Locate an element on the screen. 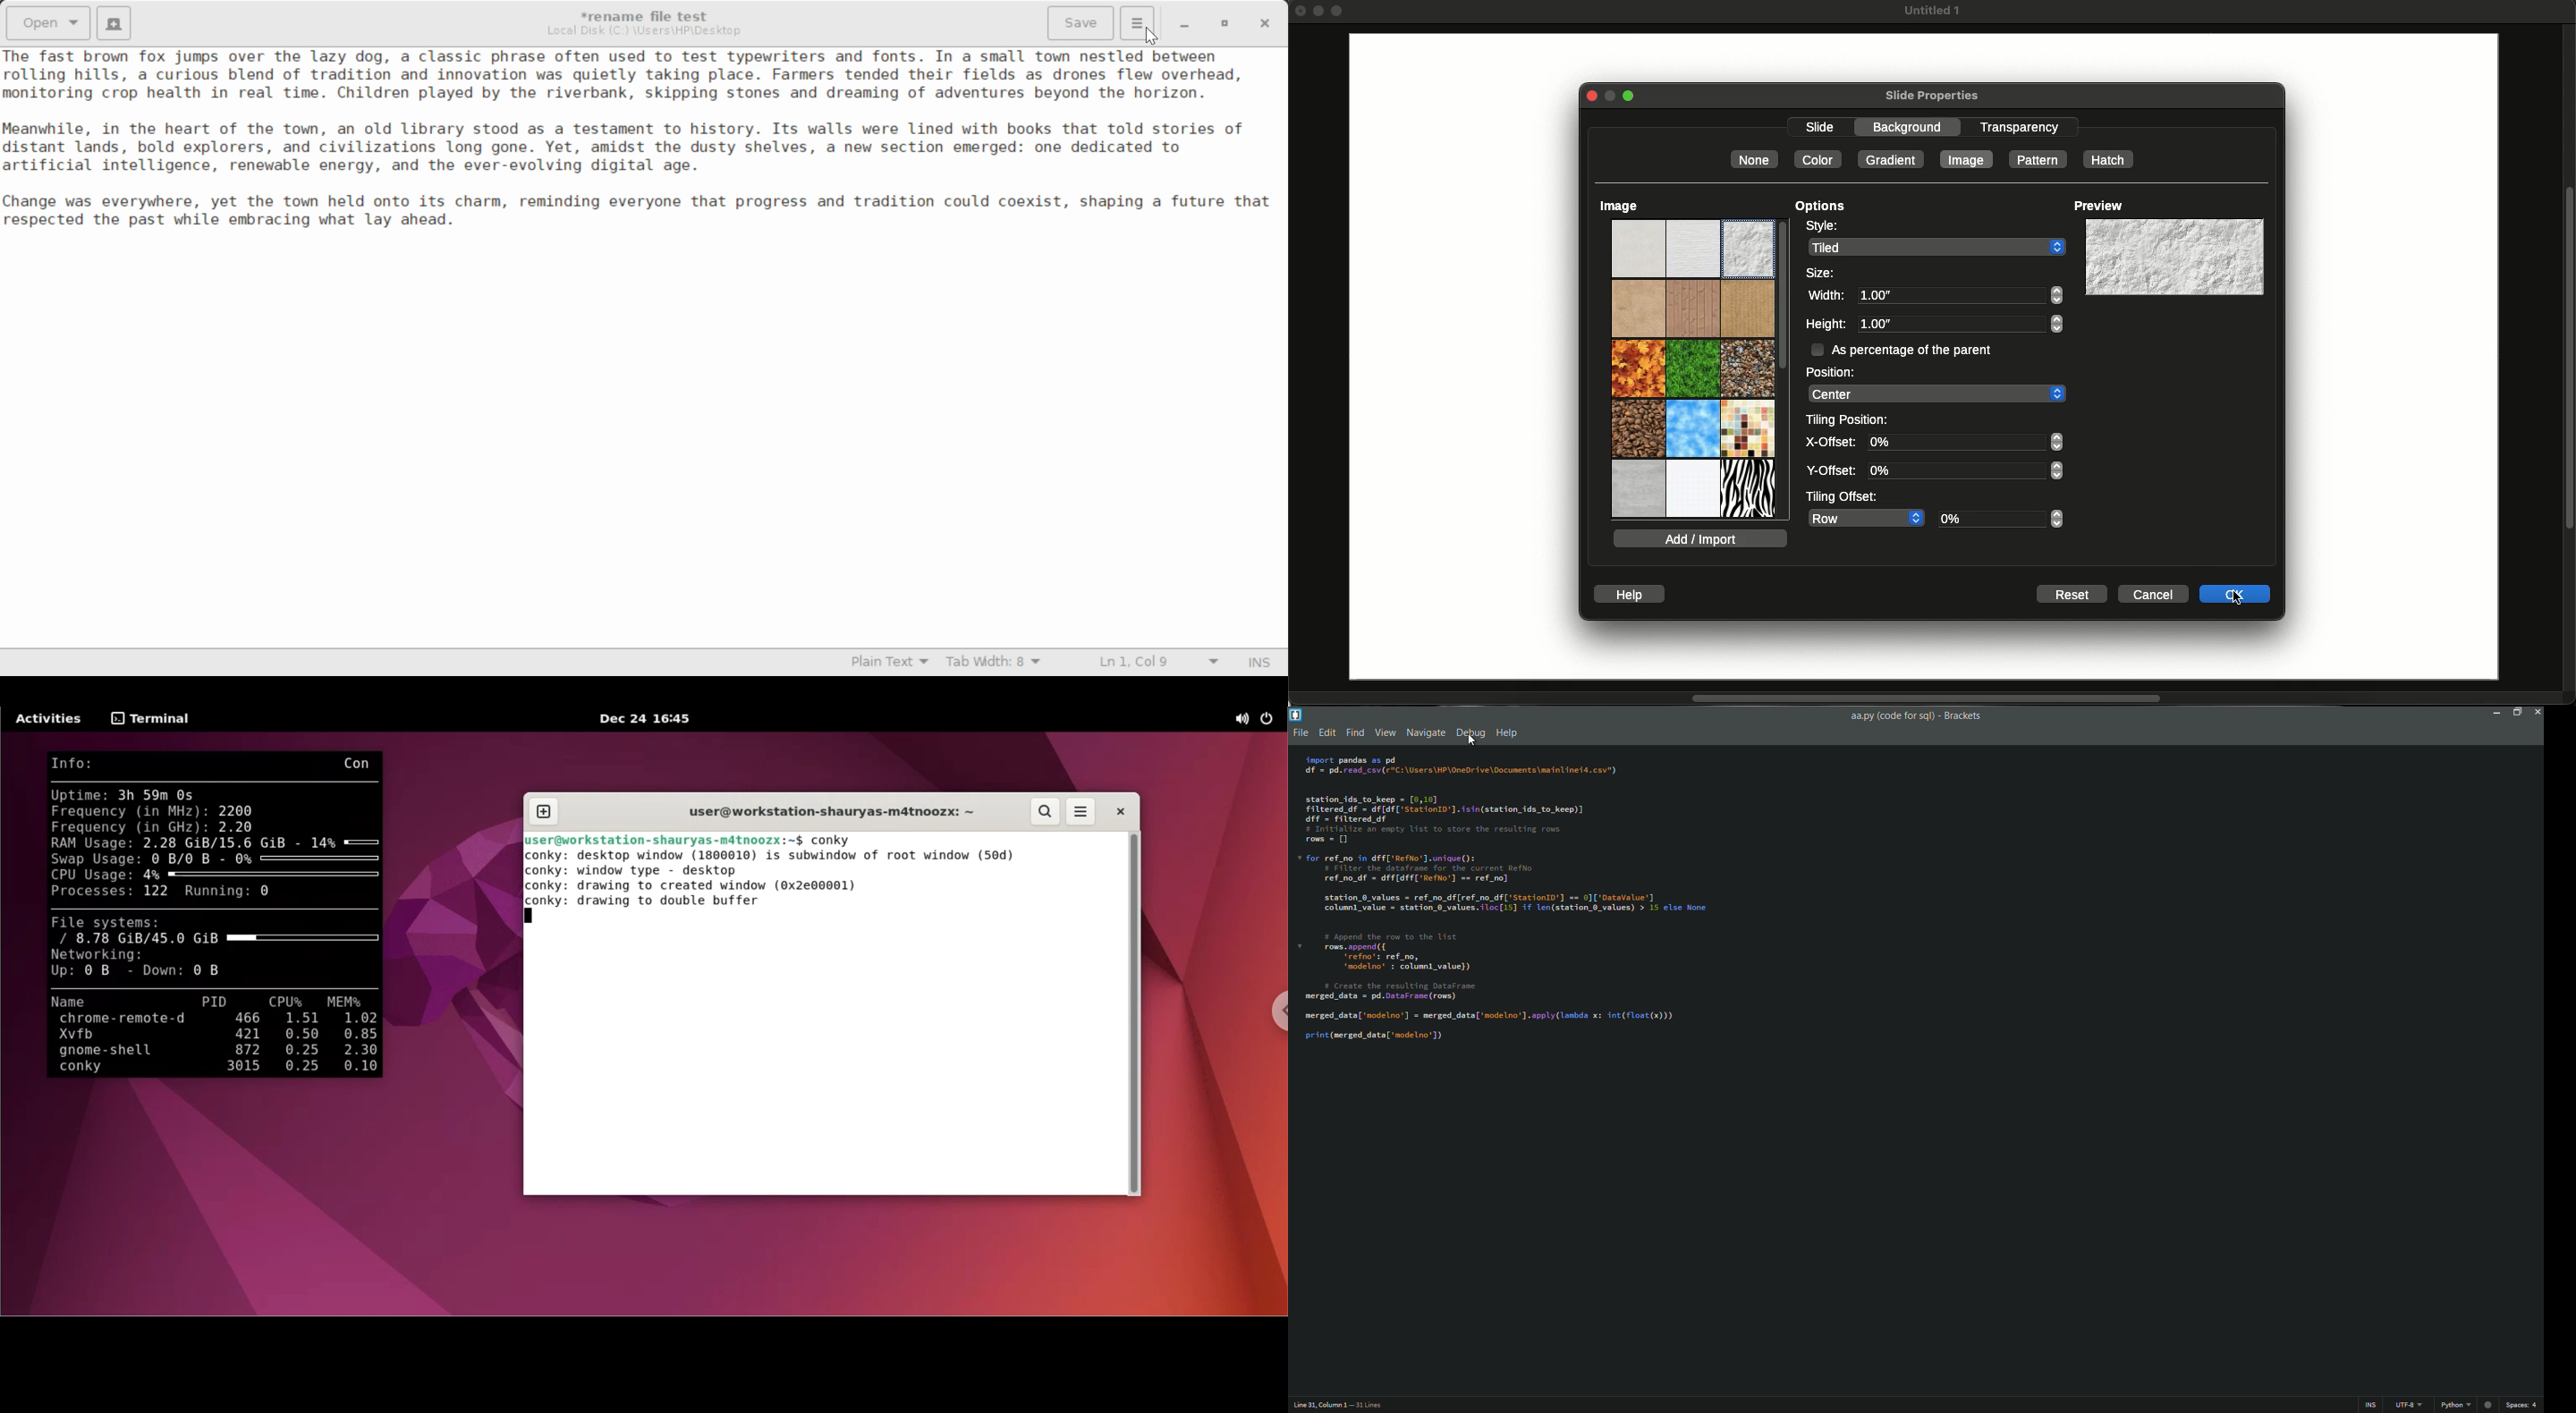 The height and width of the screenshot is (1428, 2576). Navigate menu is located at coordinates (1425, 734).